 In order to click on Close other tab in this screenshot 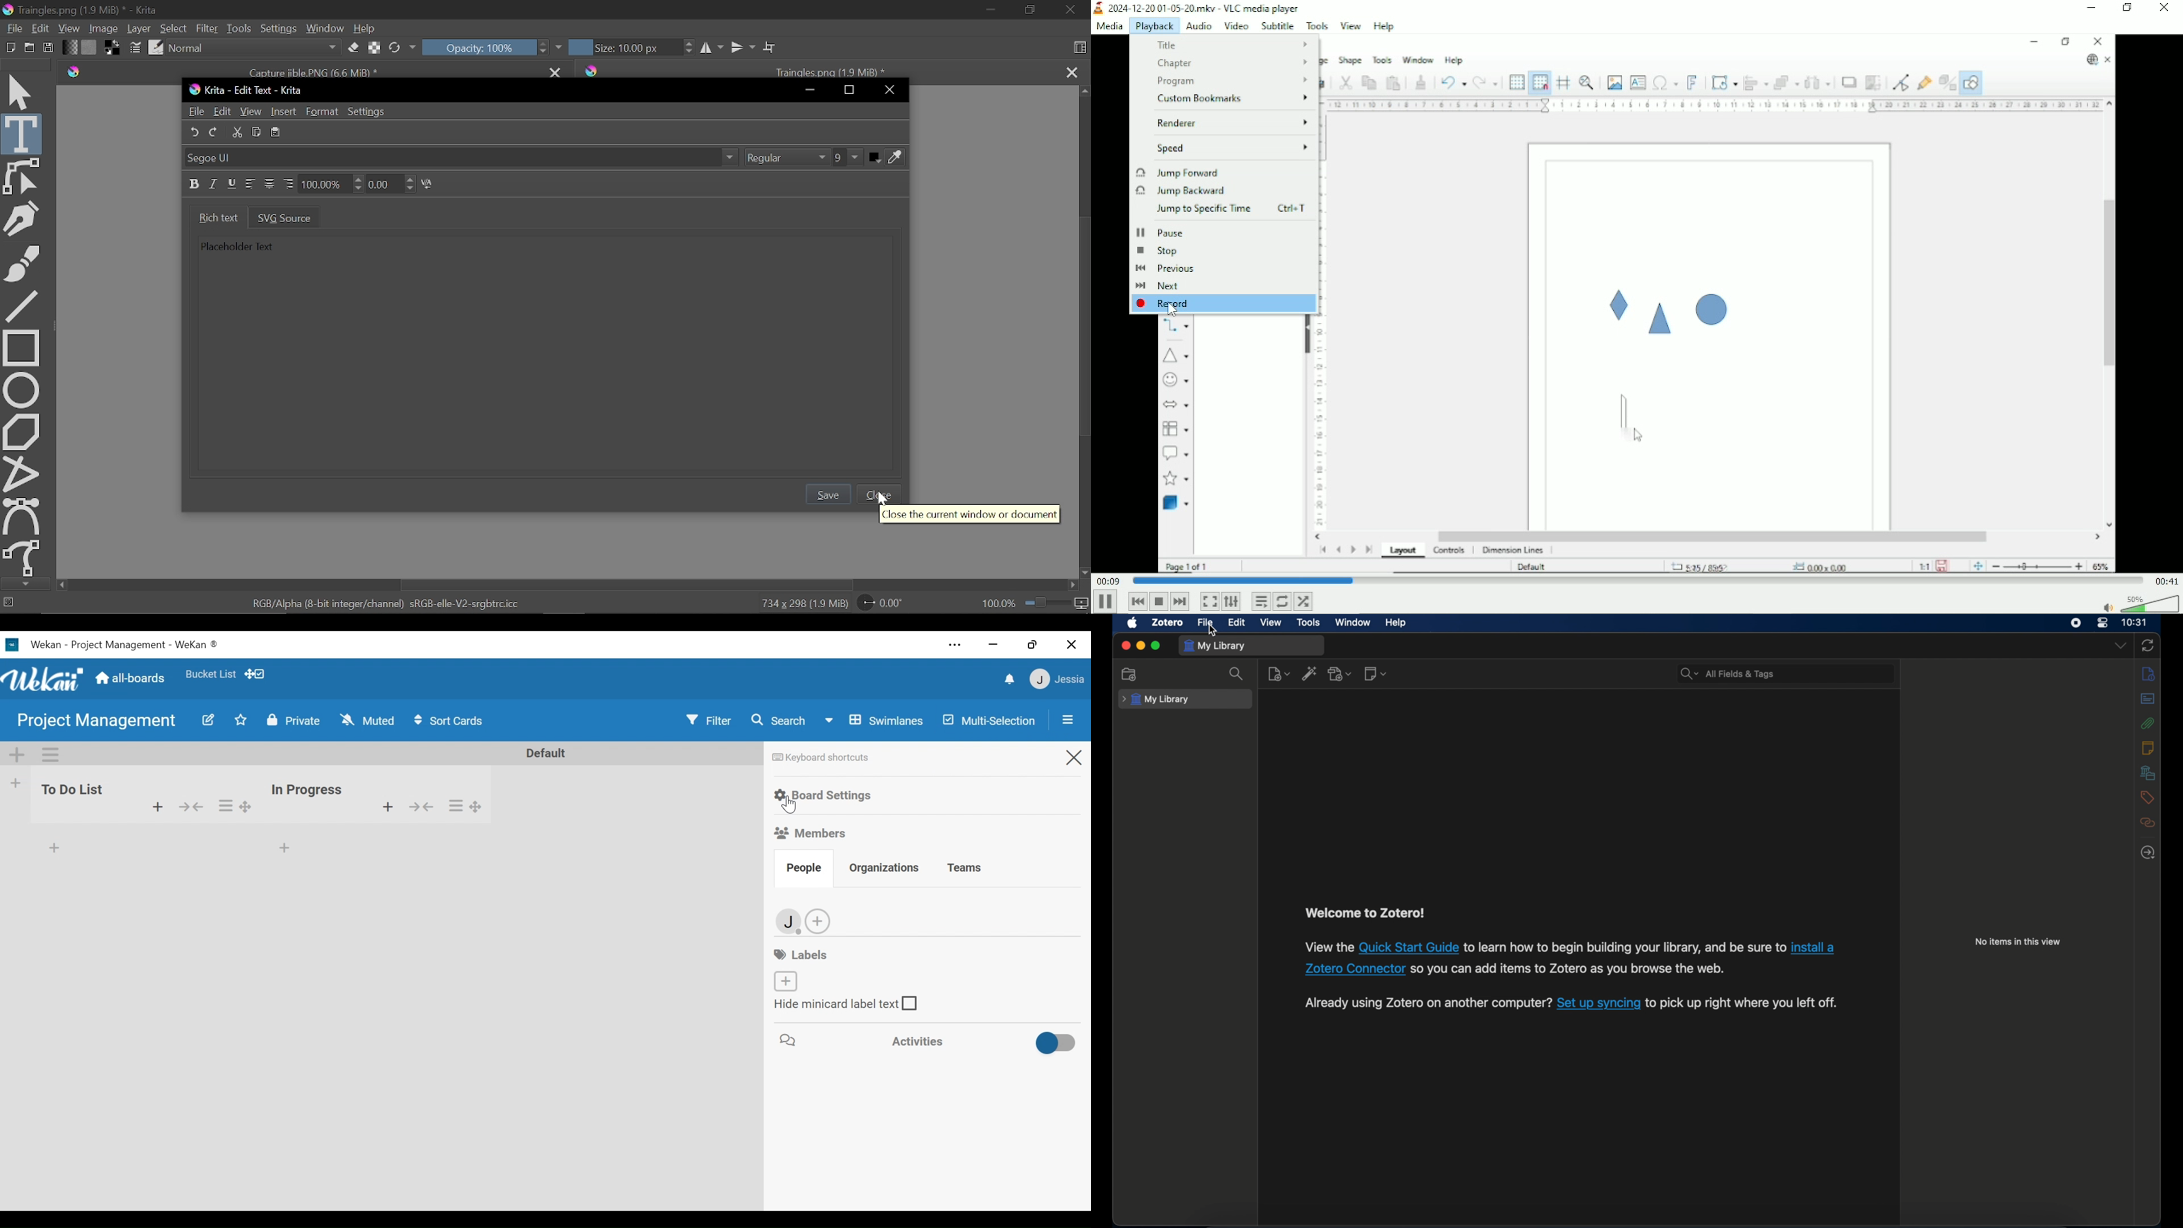, I will do `click(1072, 72)`.